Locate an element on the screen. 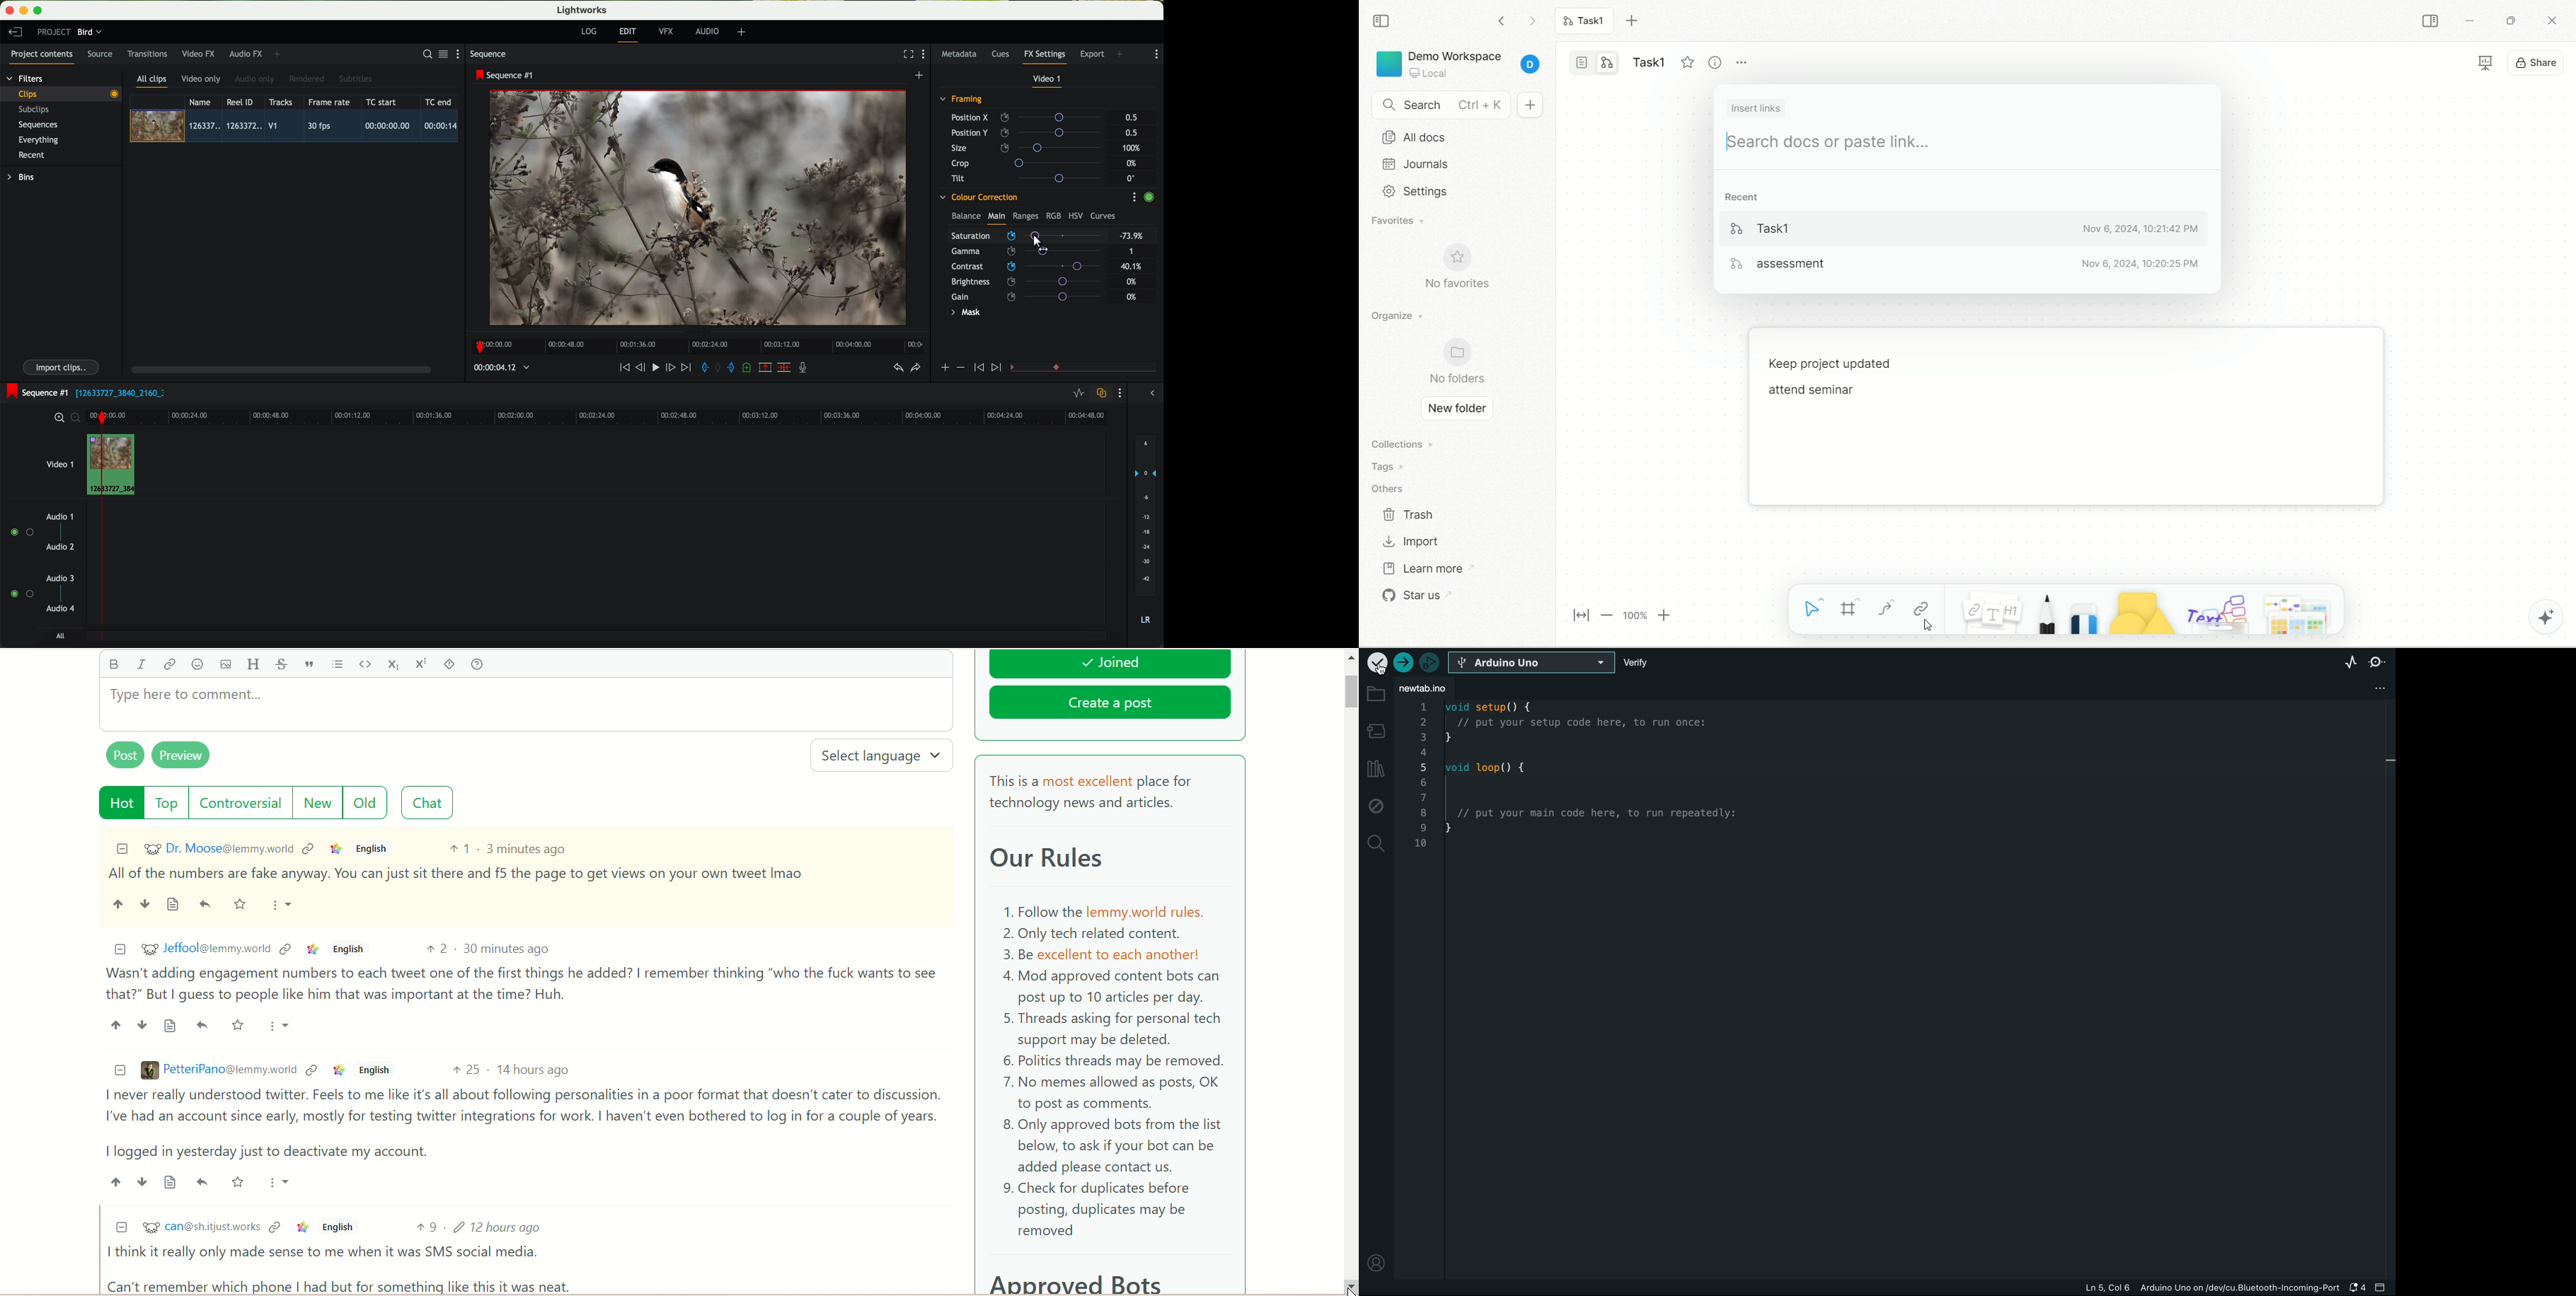 Image resolution: width=2576 pixels, height=1316 pixels. click on contrast is located at coordinates (1026, 267).